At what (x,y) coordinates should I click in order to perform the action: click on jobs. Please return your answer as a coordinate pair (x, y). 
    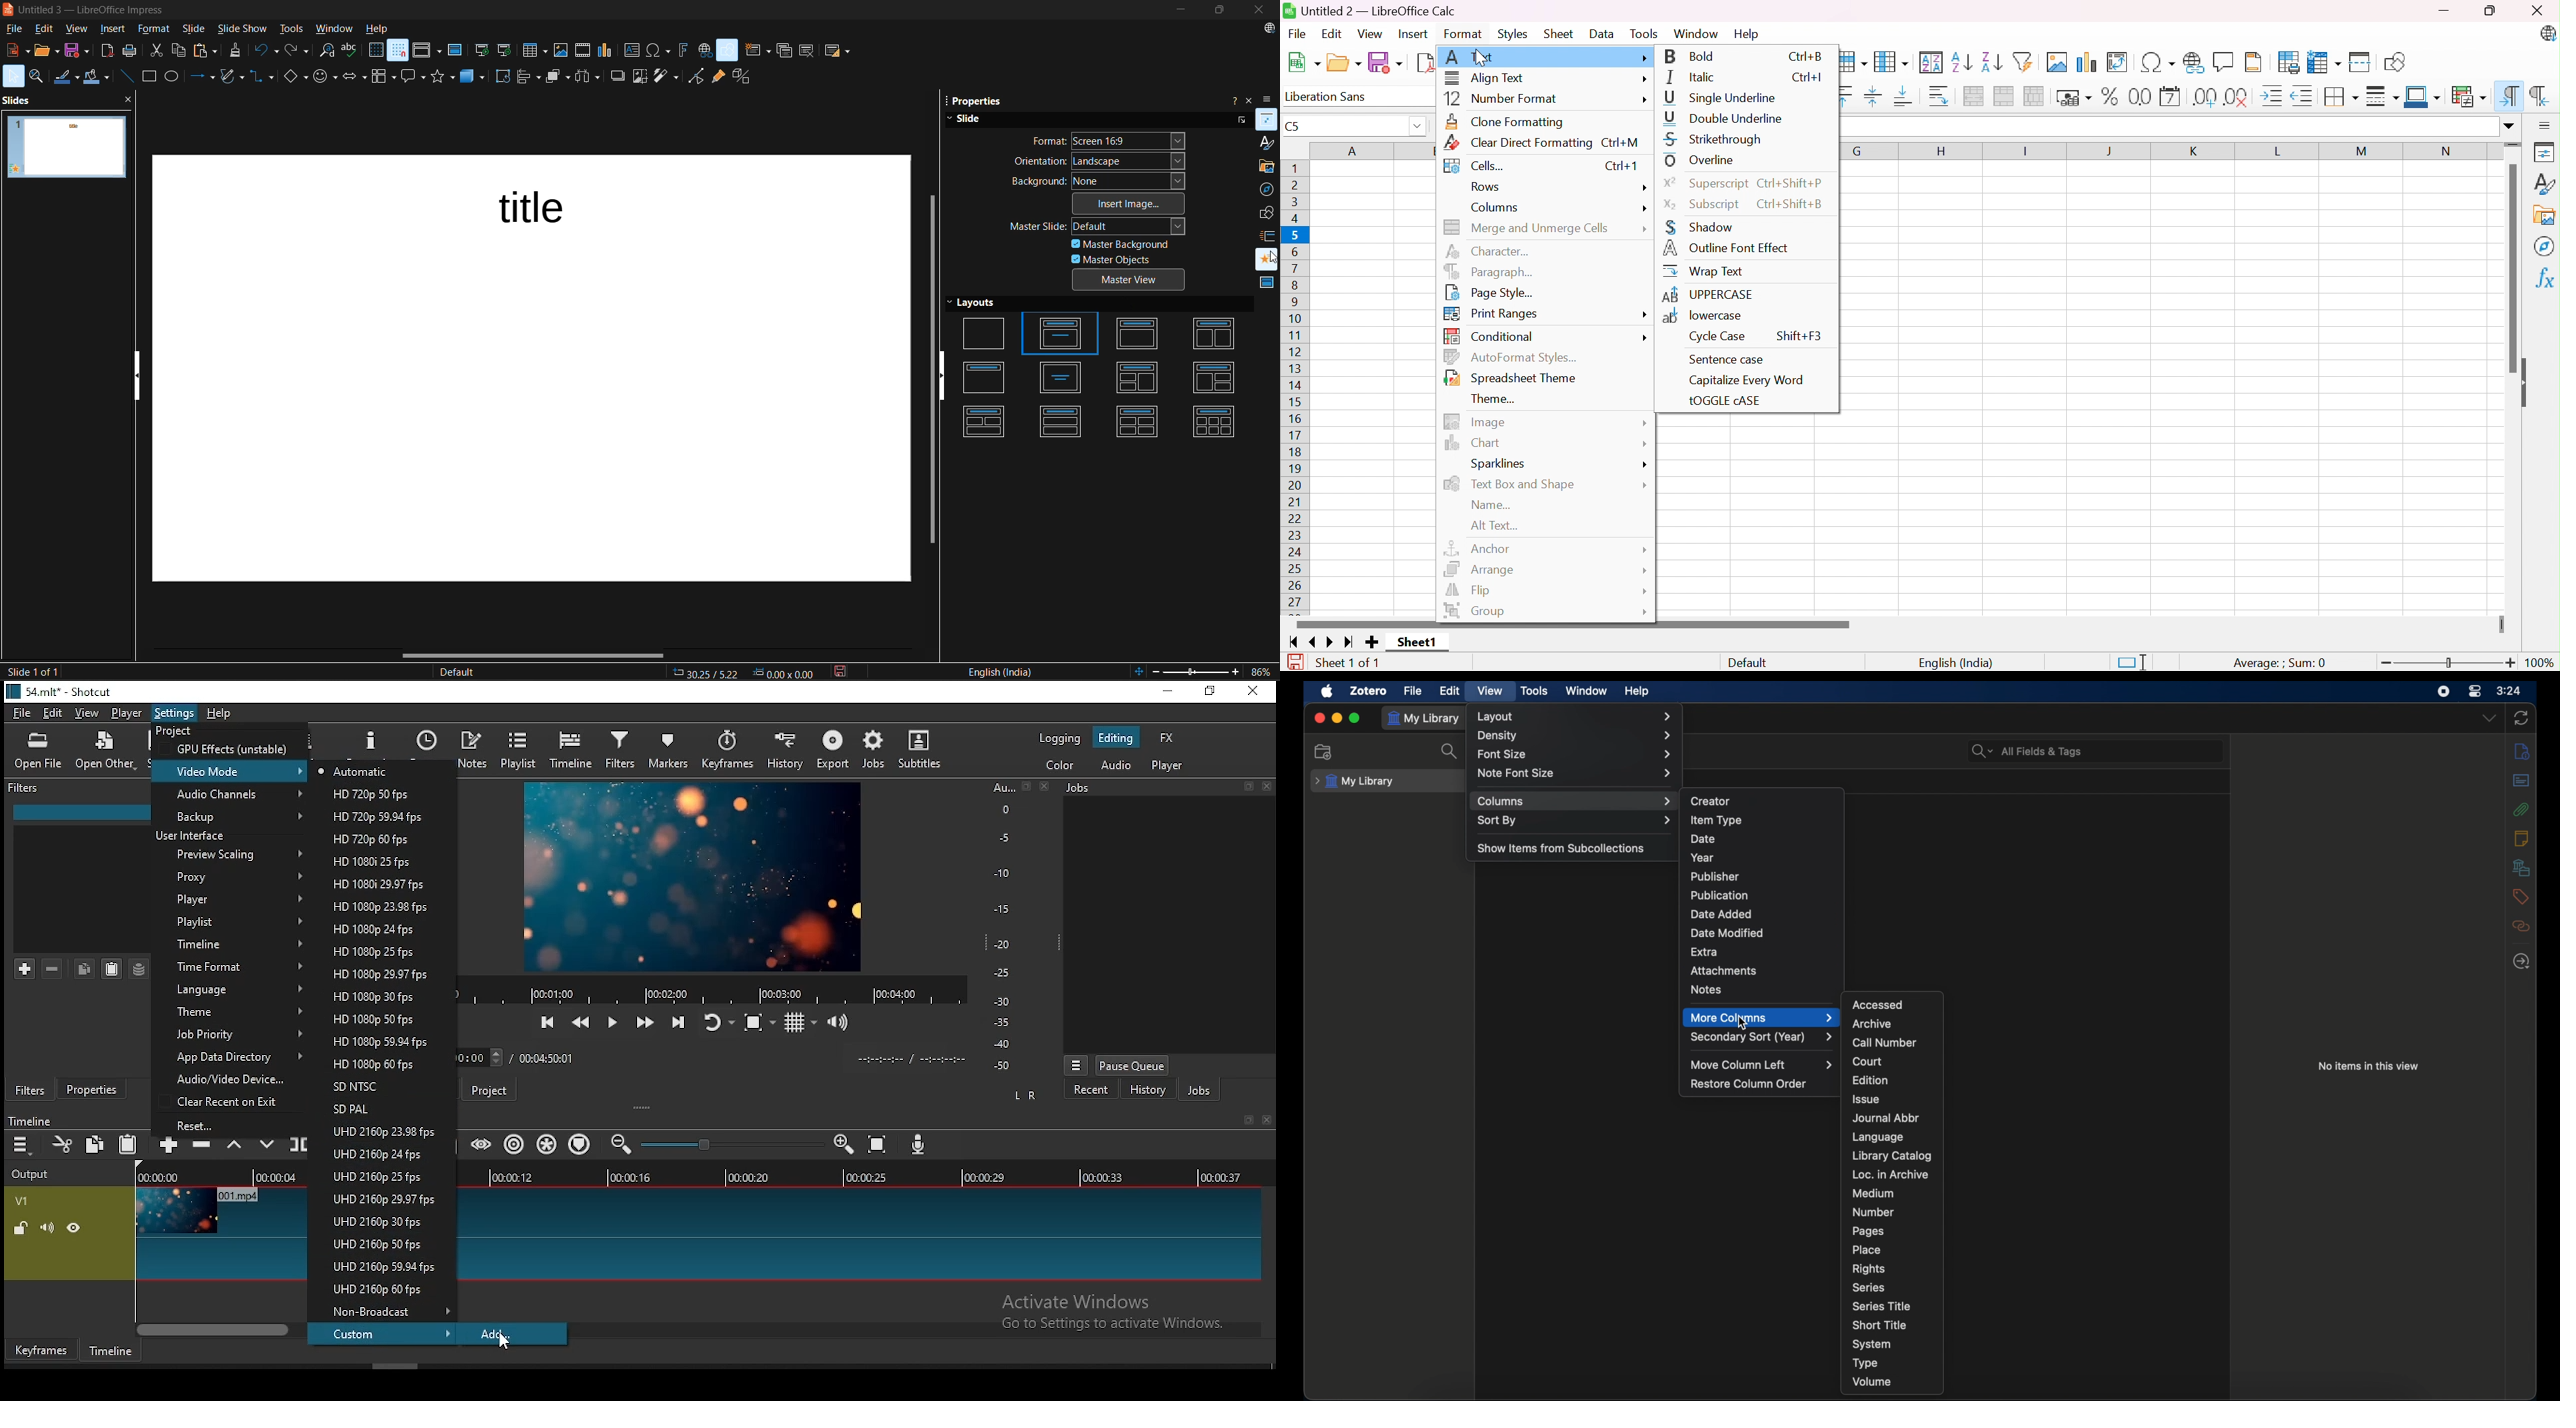
    Looking at the image, I should click on (1199, 1091).